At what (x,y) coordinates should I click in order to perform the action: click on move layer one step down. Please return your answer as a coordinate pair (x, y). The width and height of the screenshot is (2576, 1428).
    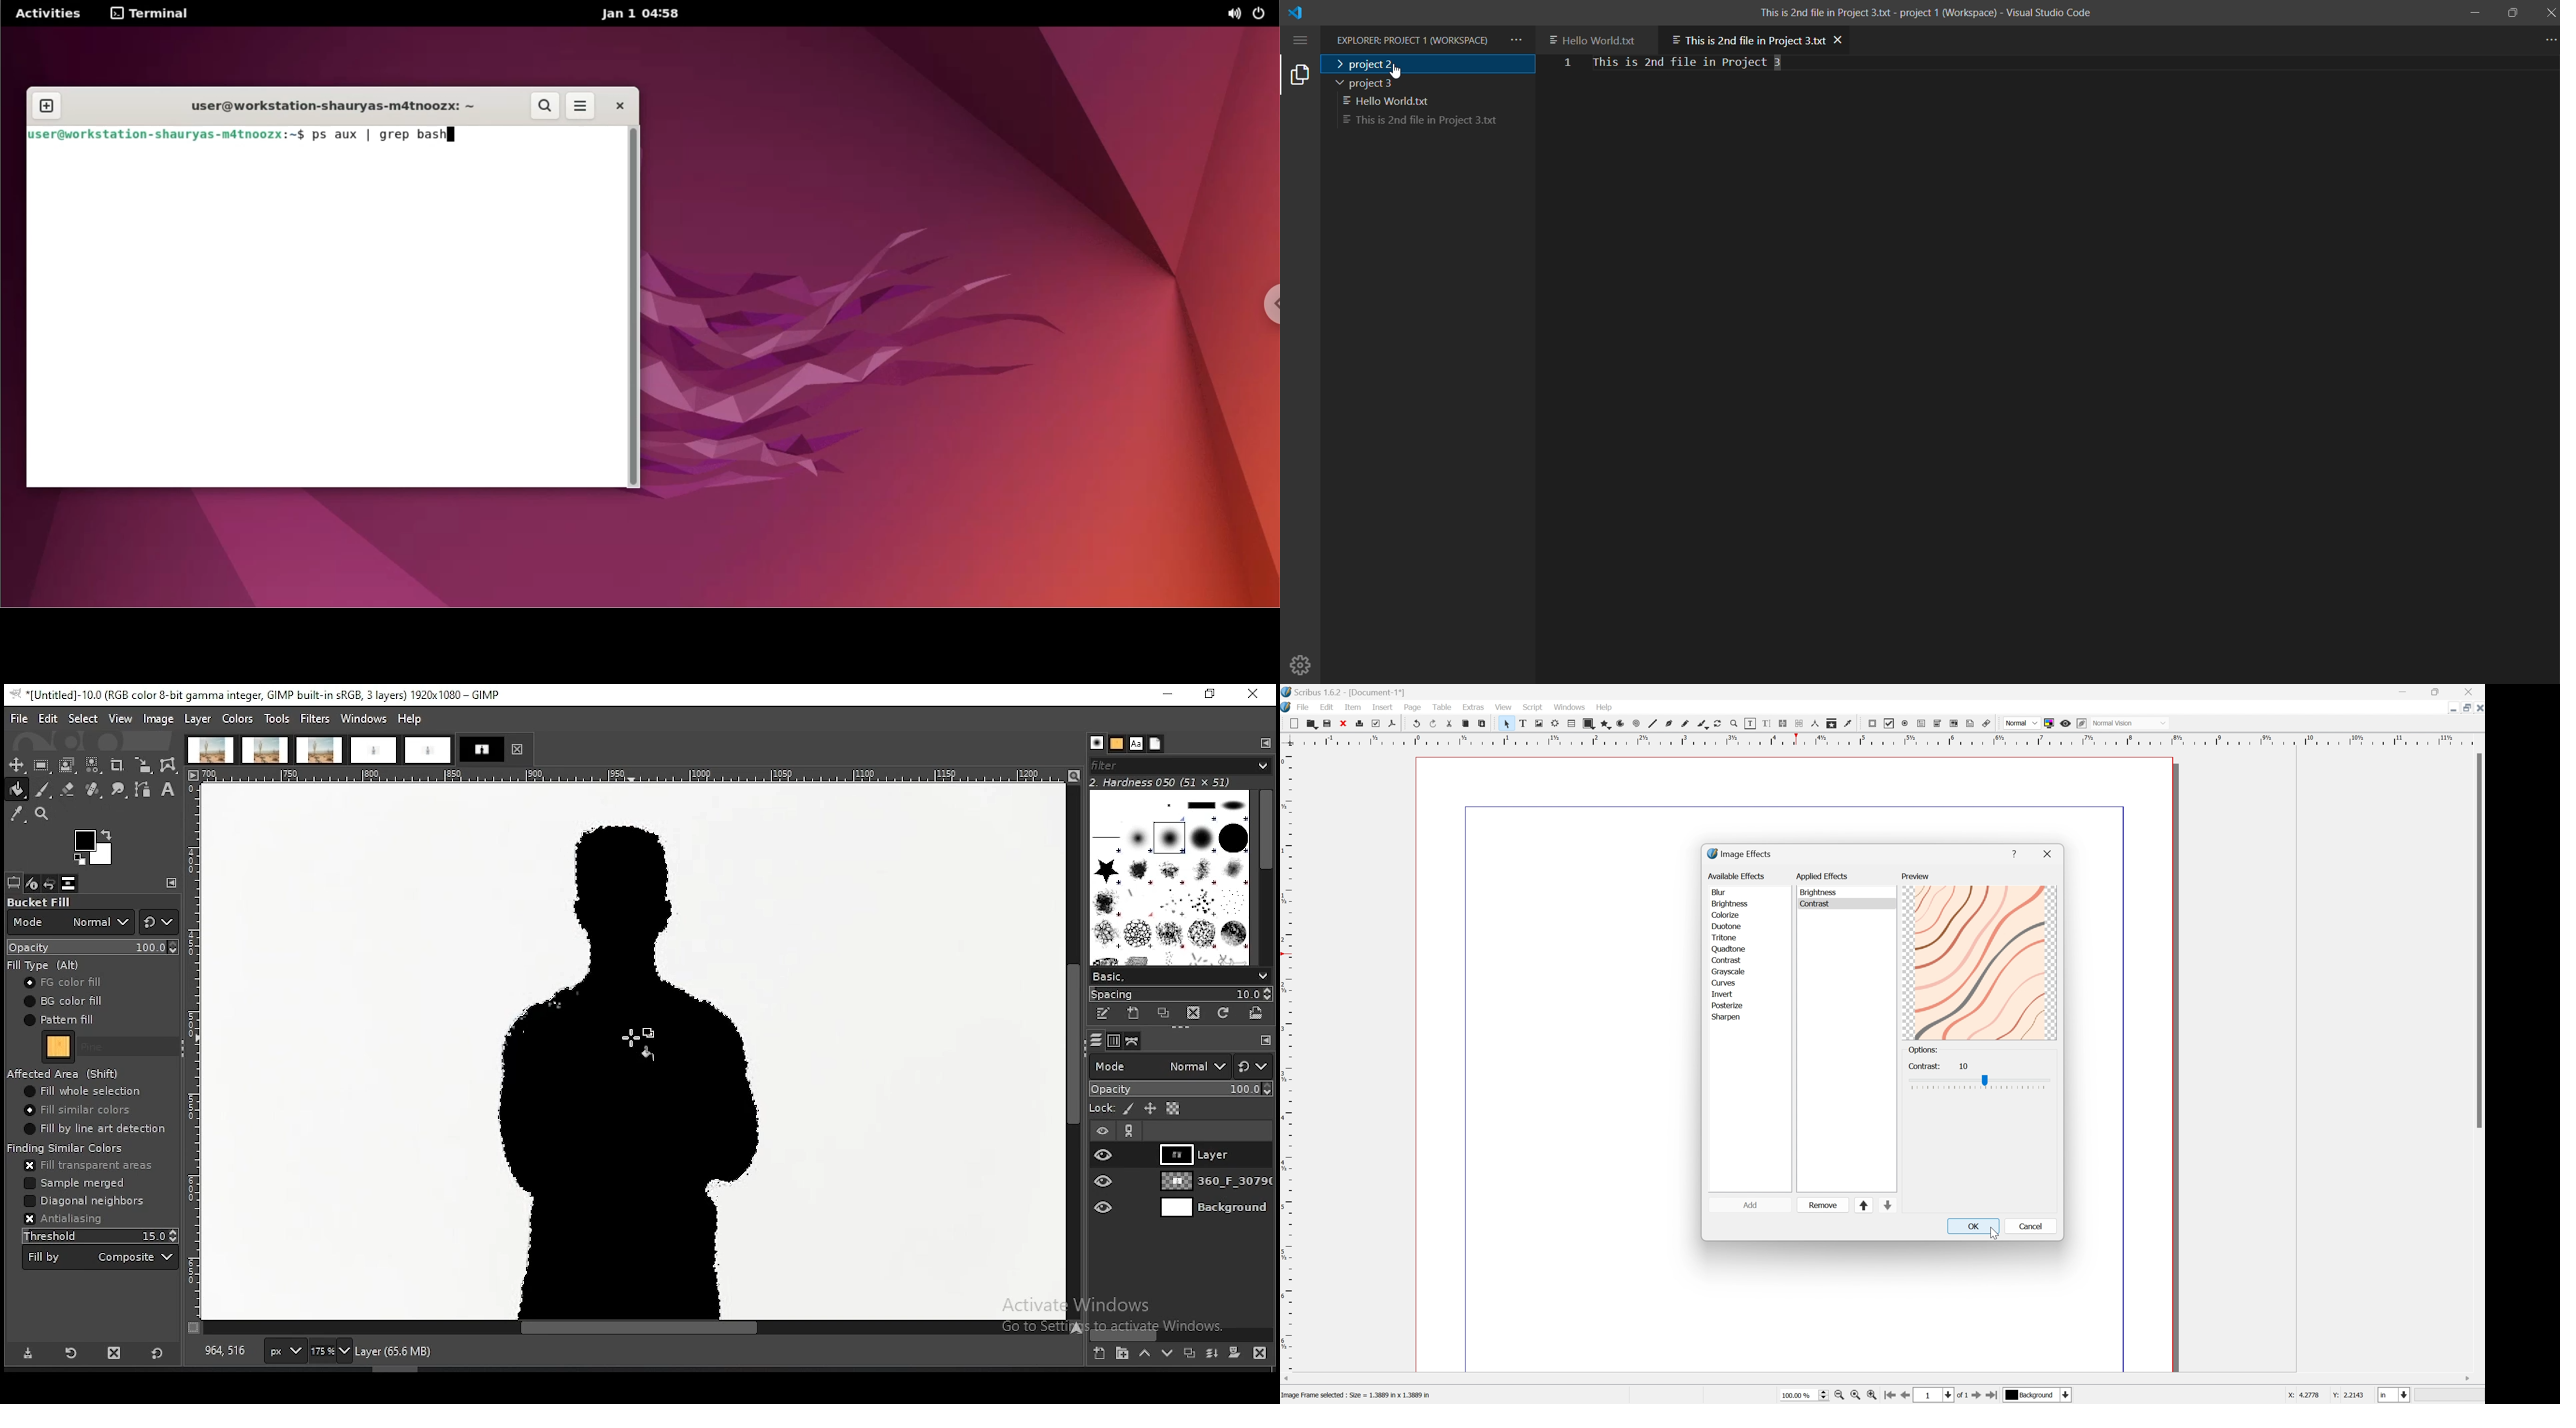
    Looking at the image, I should click on (1164, 1353).